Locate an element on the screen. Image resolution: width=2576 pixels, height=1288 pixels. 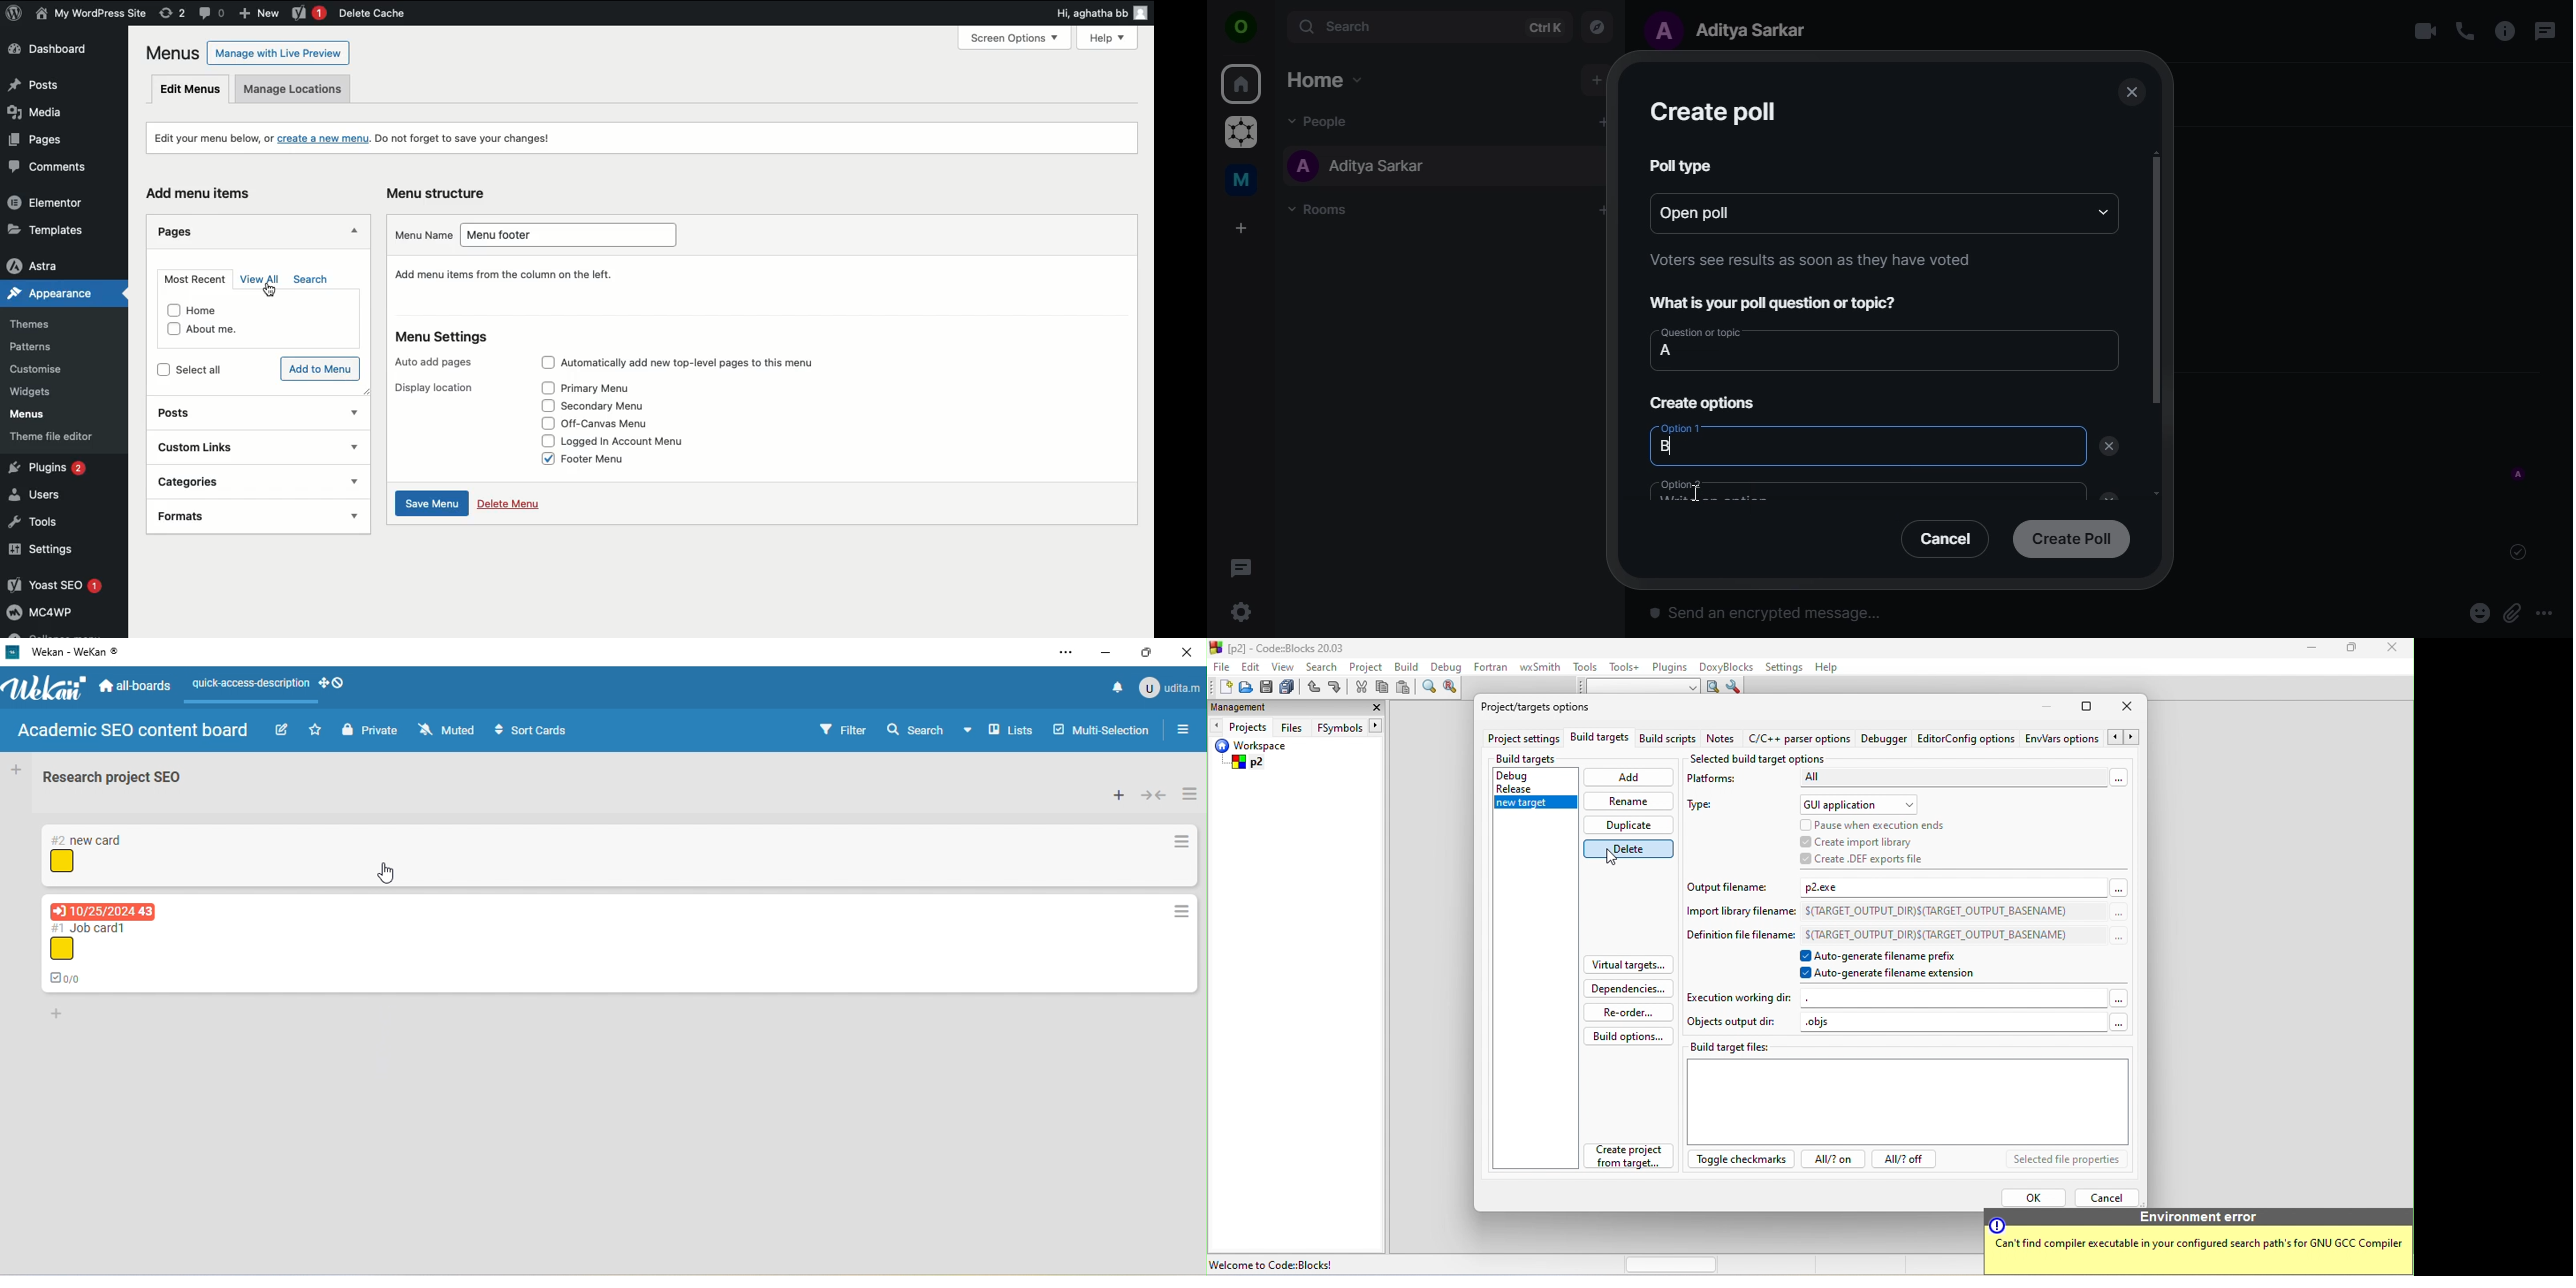
new target is located at coordinates (1533, 806).